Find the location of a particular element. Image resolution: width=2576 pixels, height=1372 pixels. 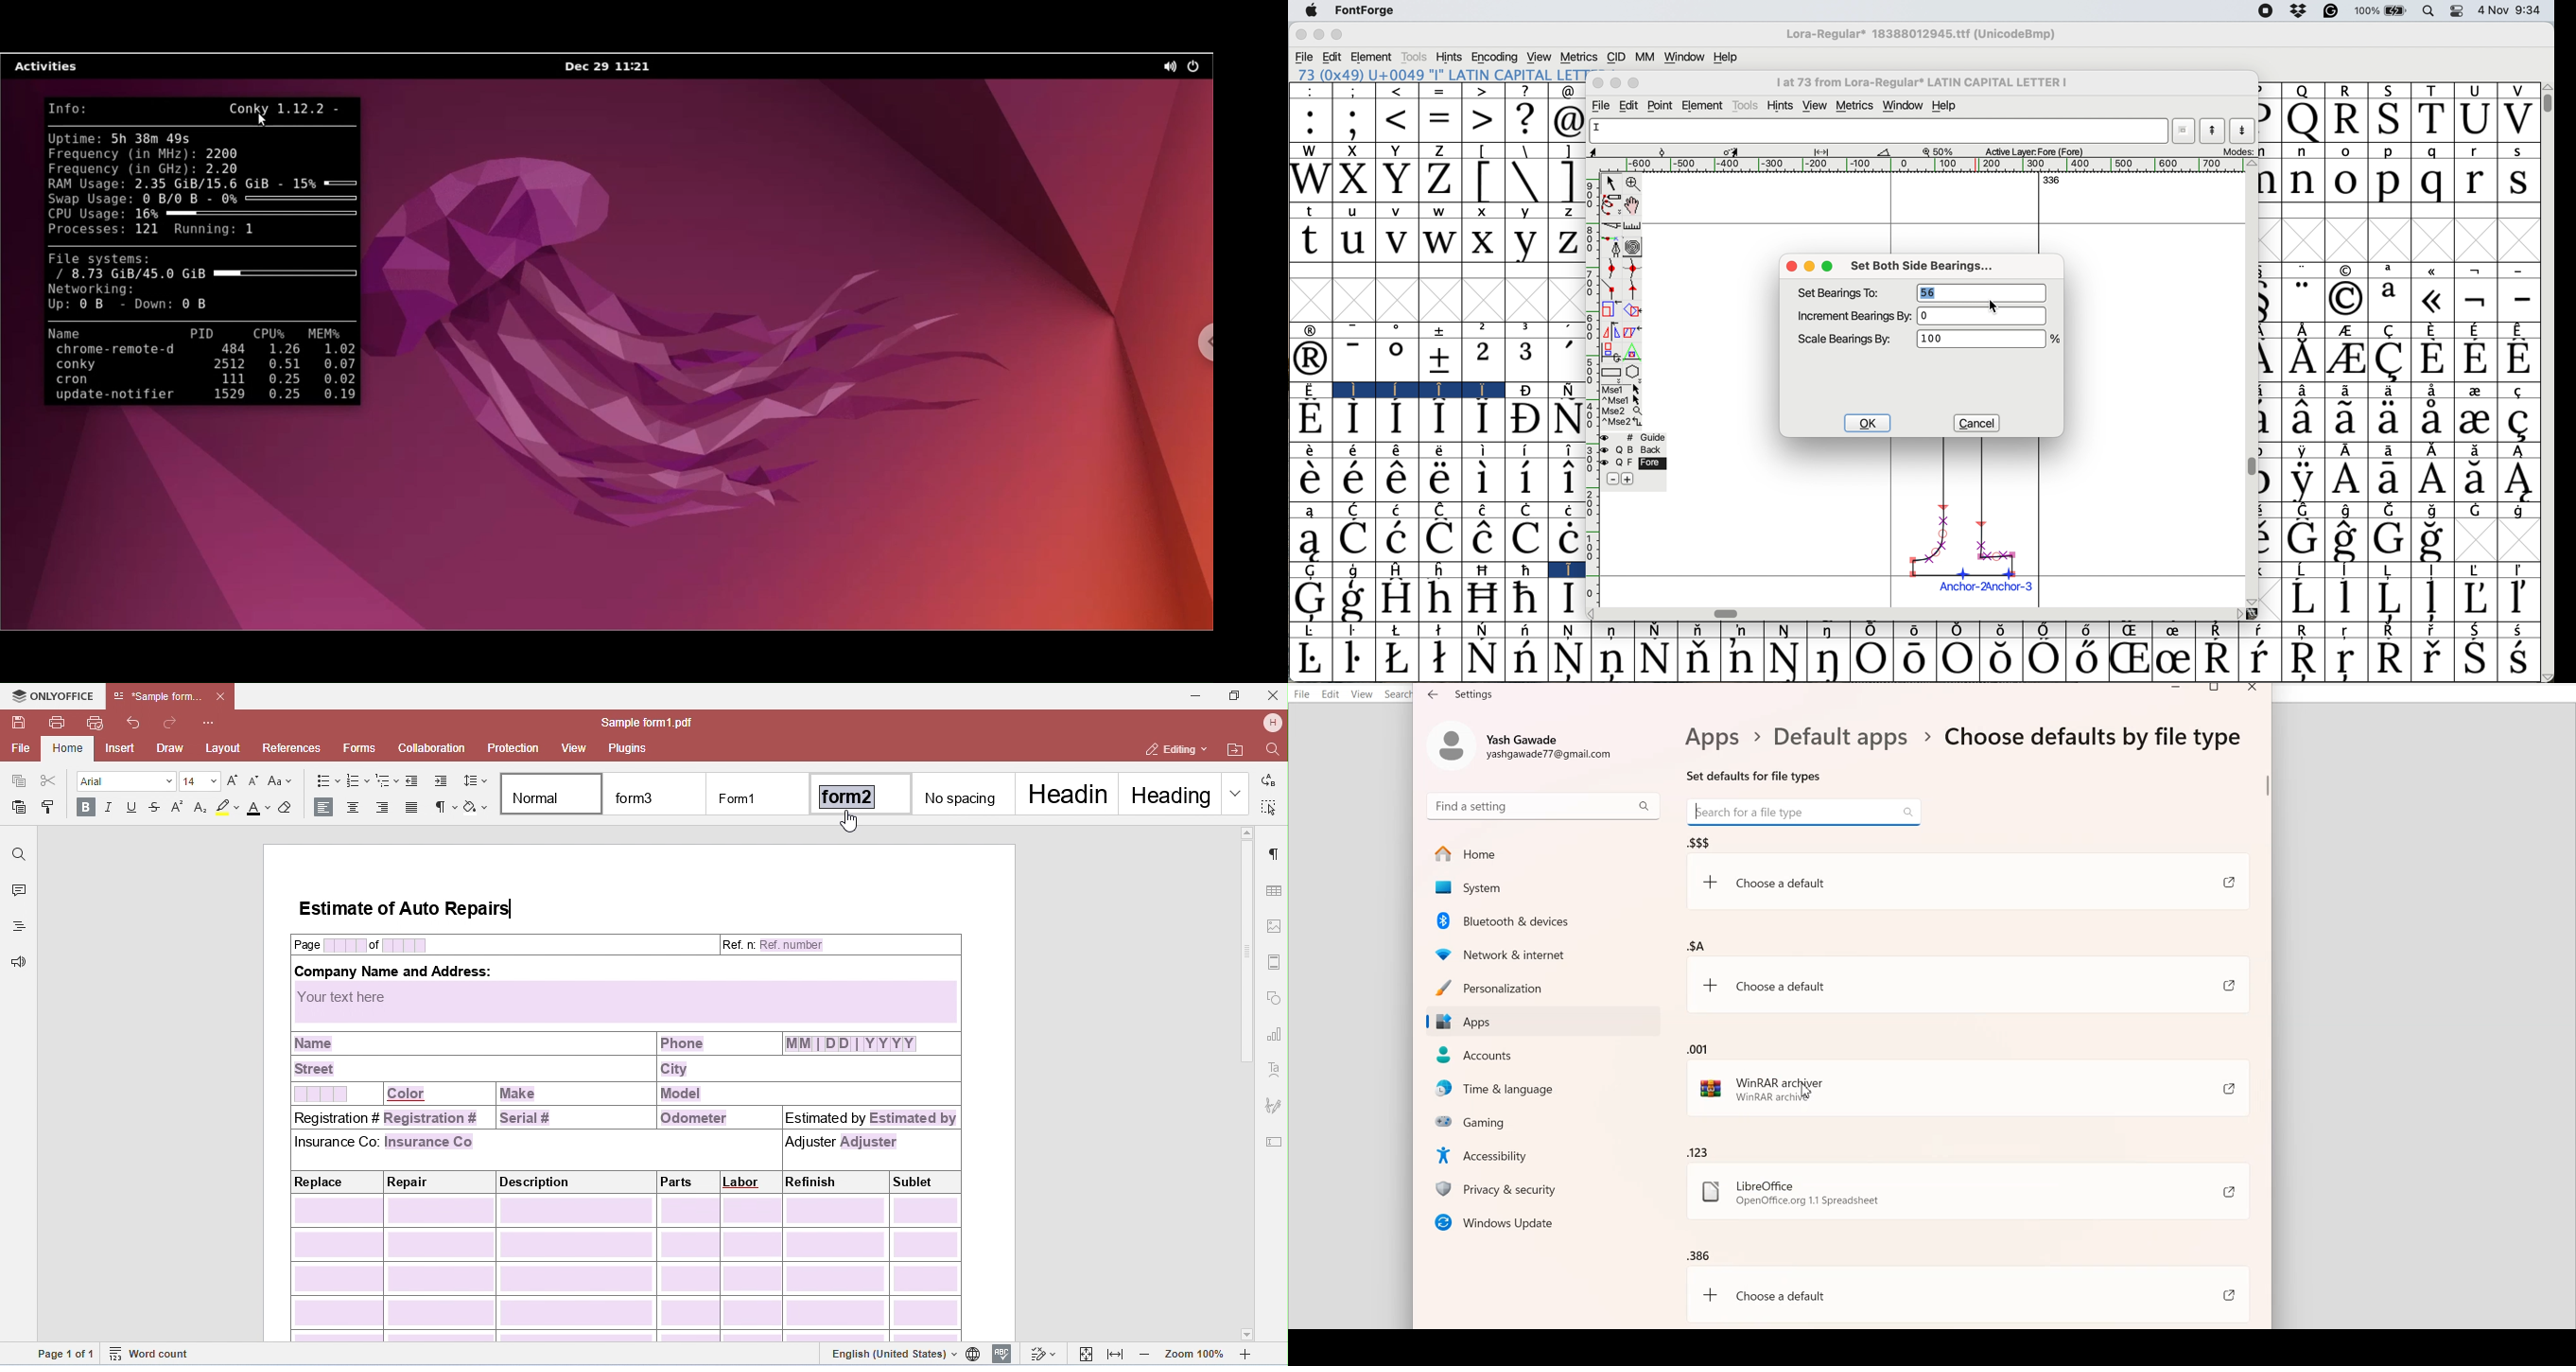

help is located at coordinates (1724, 57).